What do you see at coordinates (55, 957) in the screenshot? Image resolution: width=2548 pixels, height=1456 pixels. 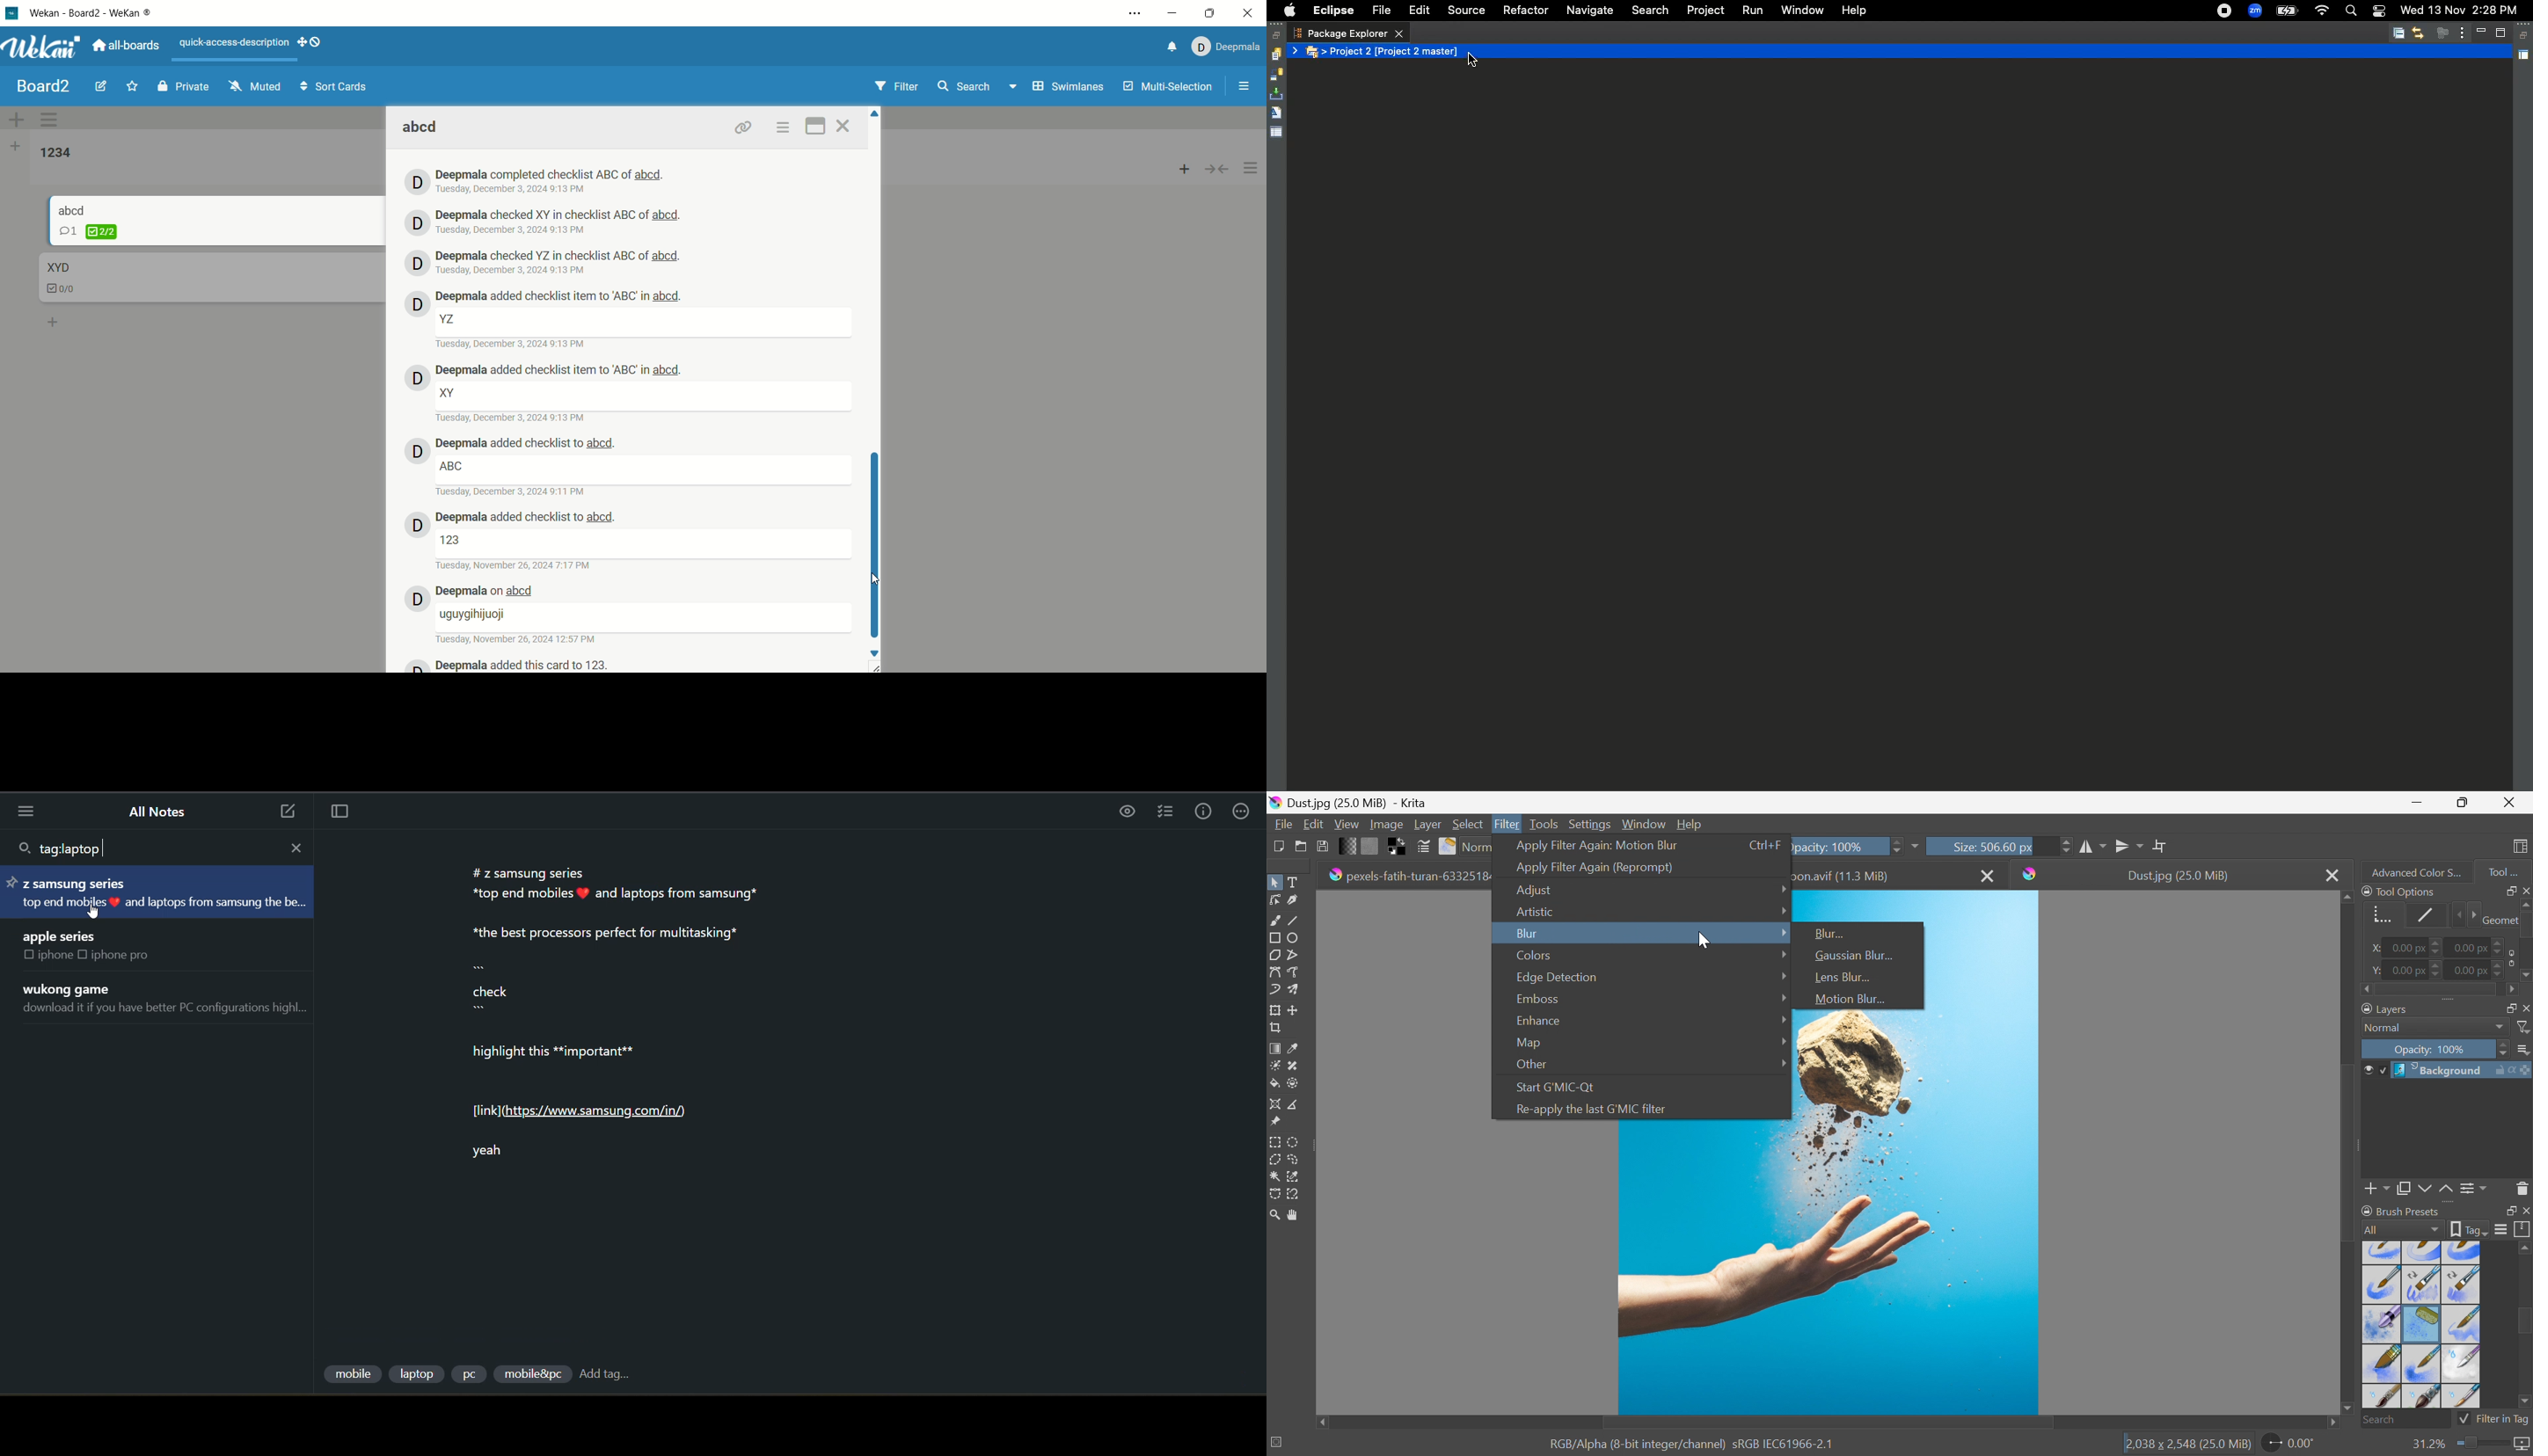 I see ` iphone` at bounding box center [55, 957].